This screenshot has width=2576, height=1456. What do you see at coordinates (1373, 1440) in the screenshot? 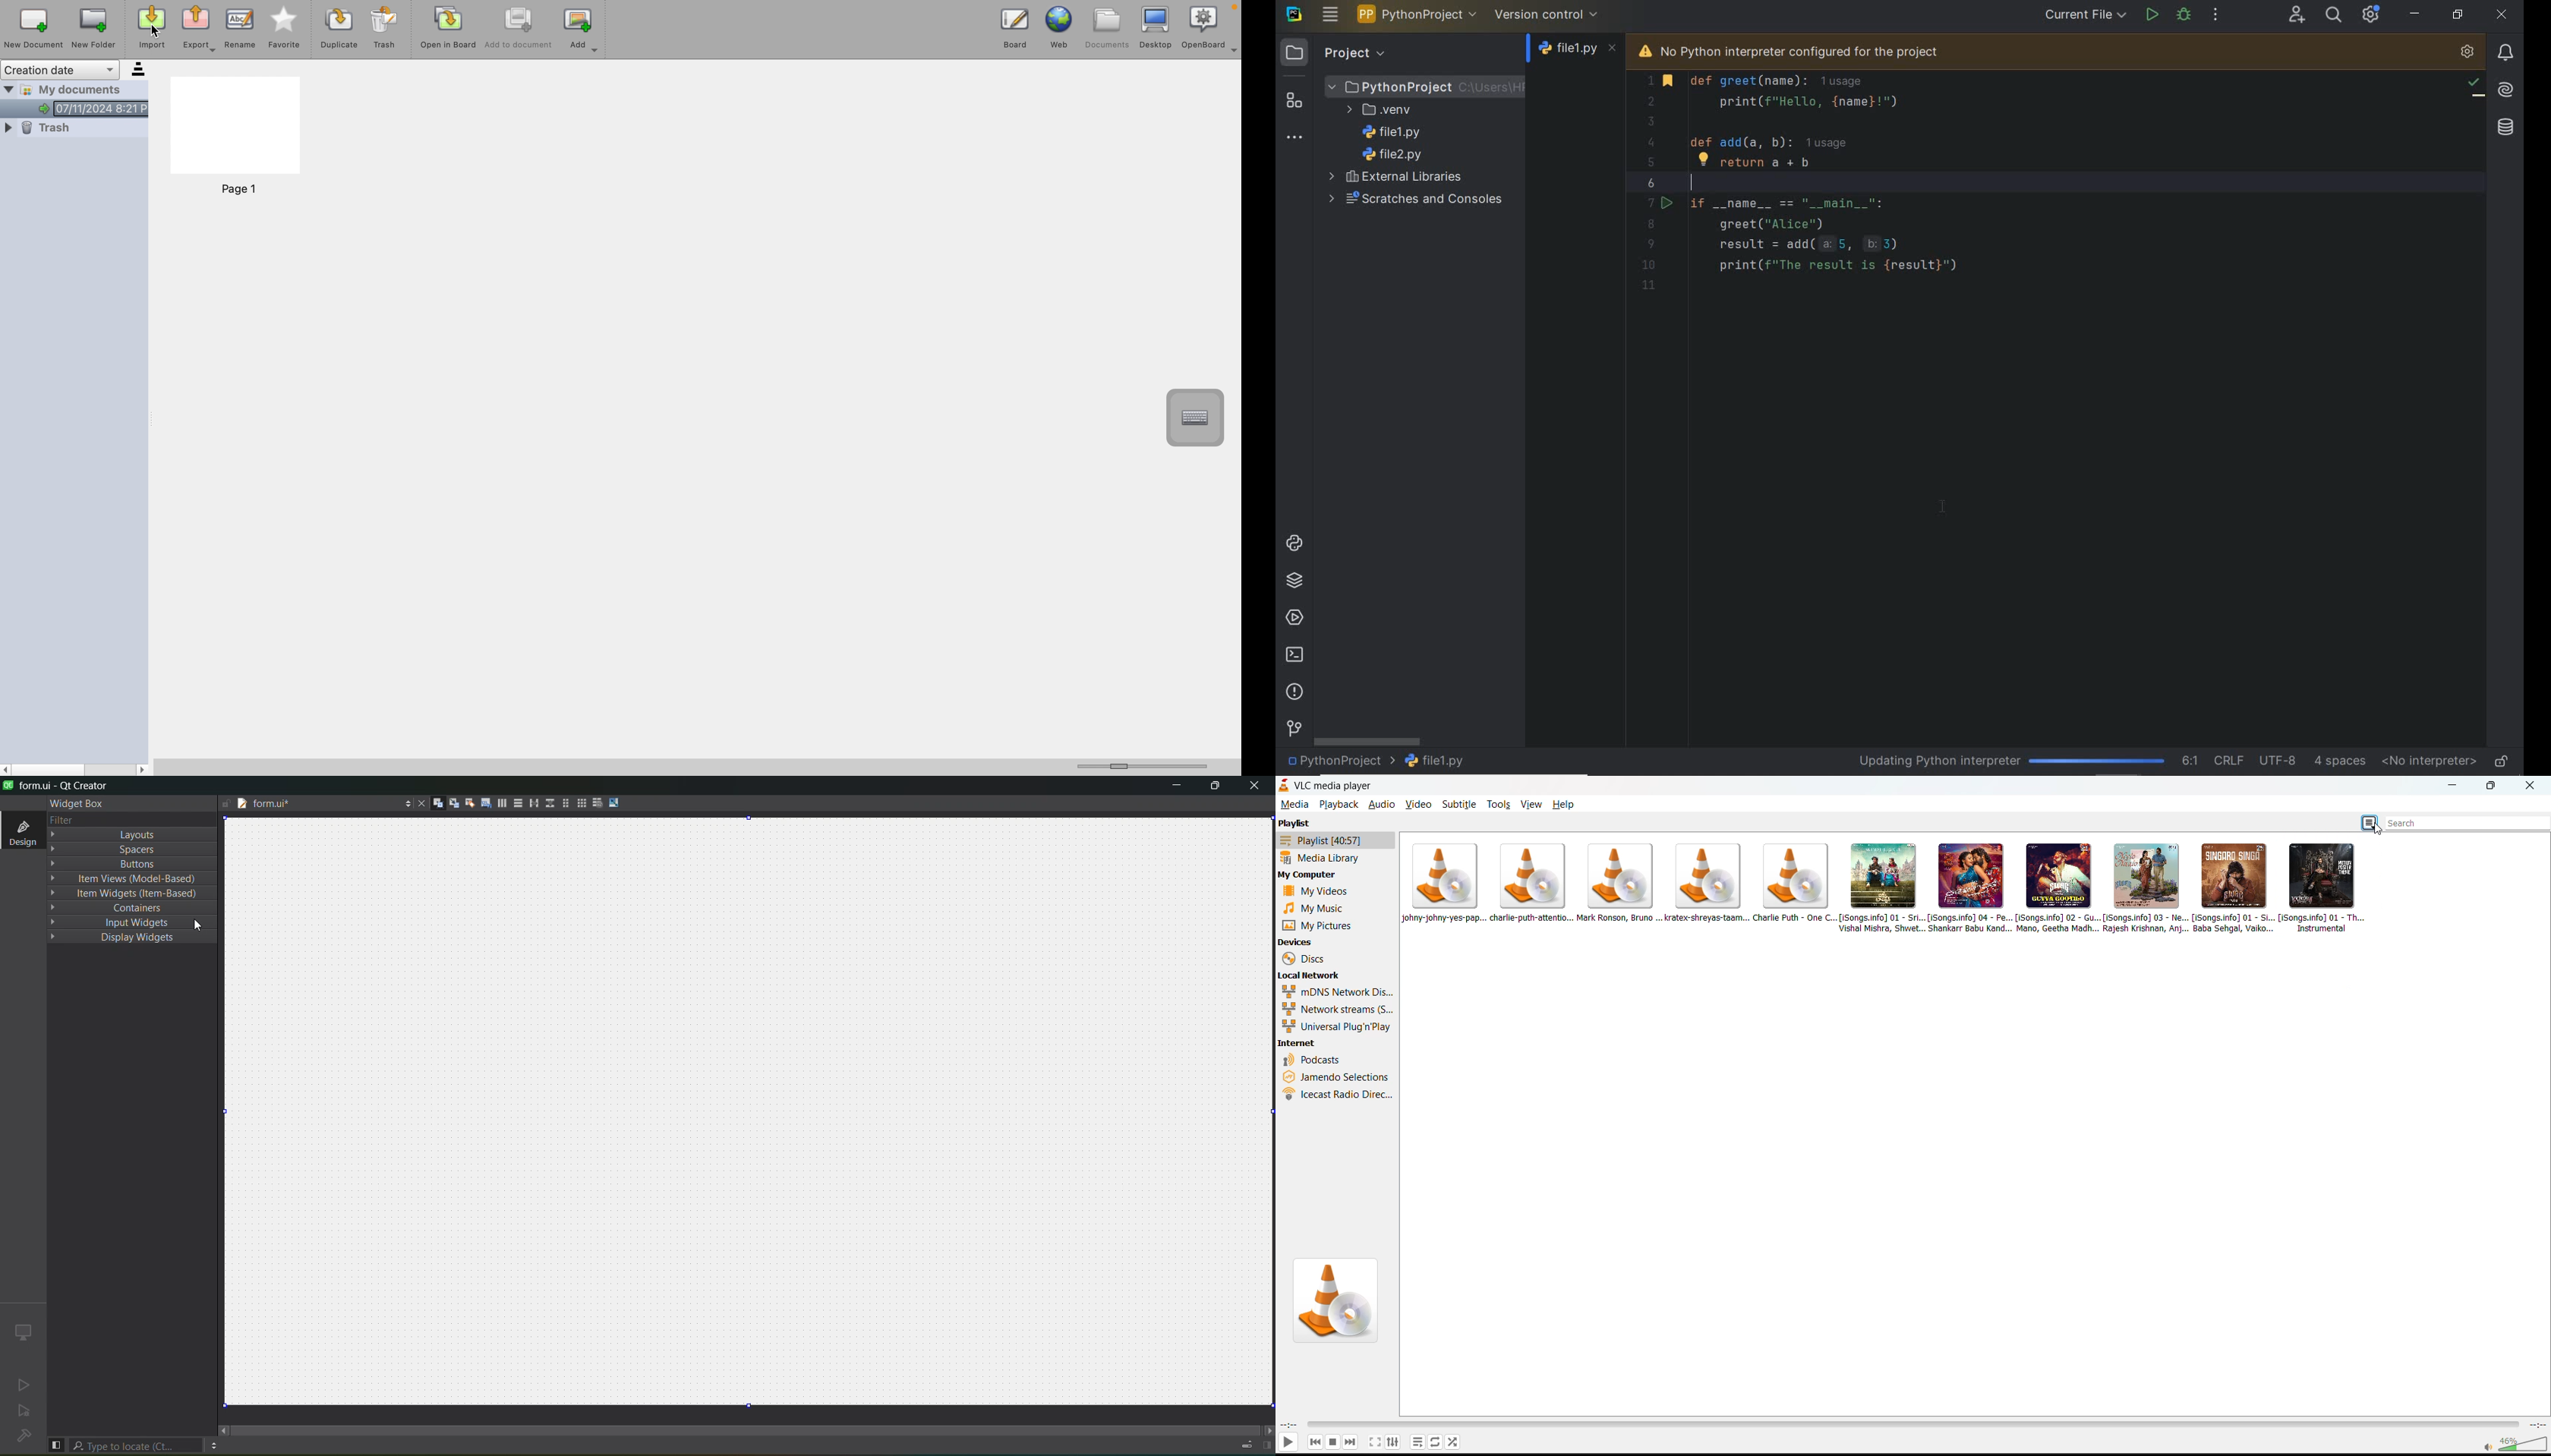
I see `fullscreen` at bounding box center [1373, 1440].